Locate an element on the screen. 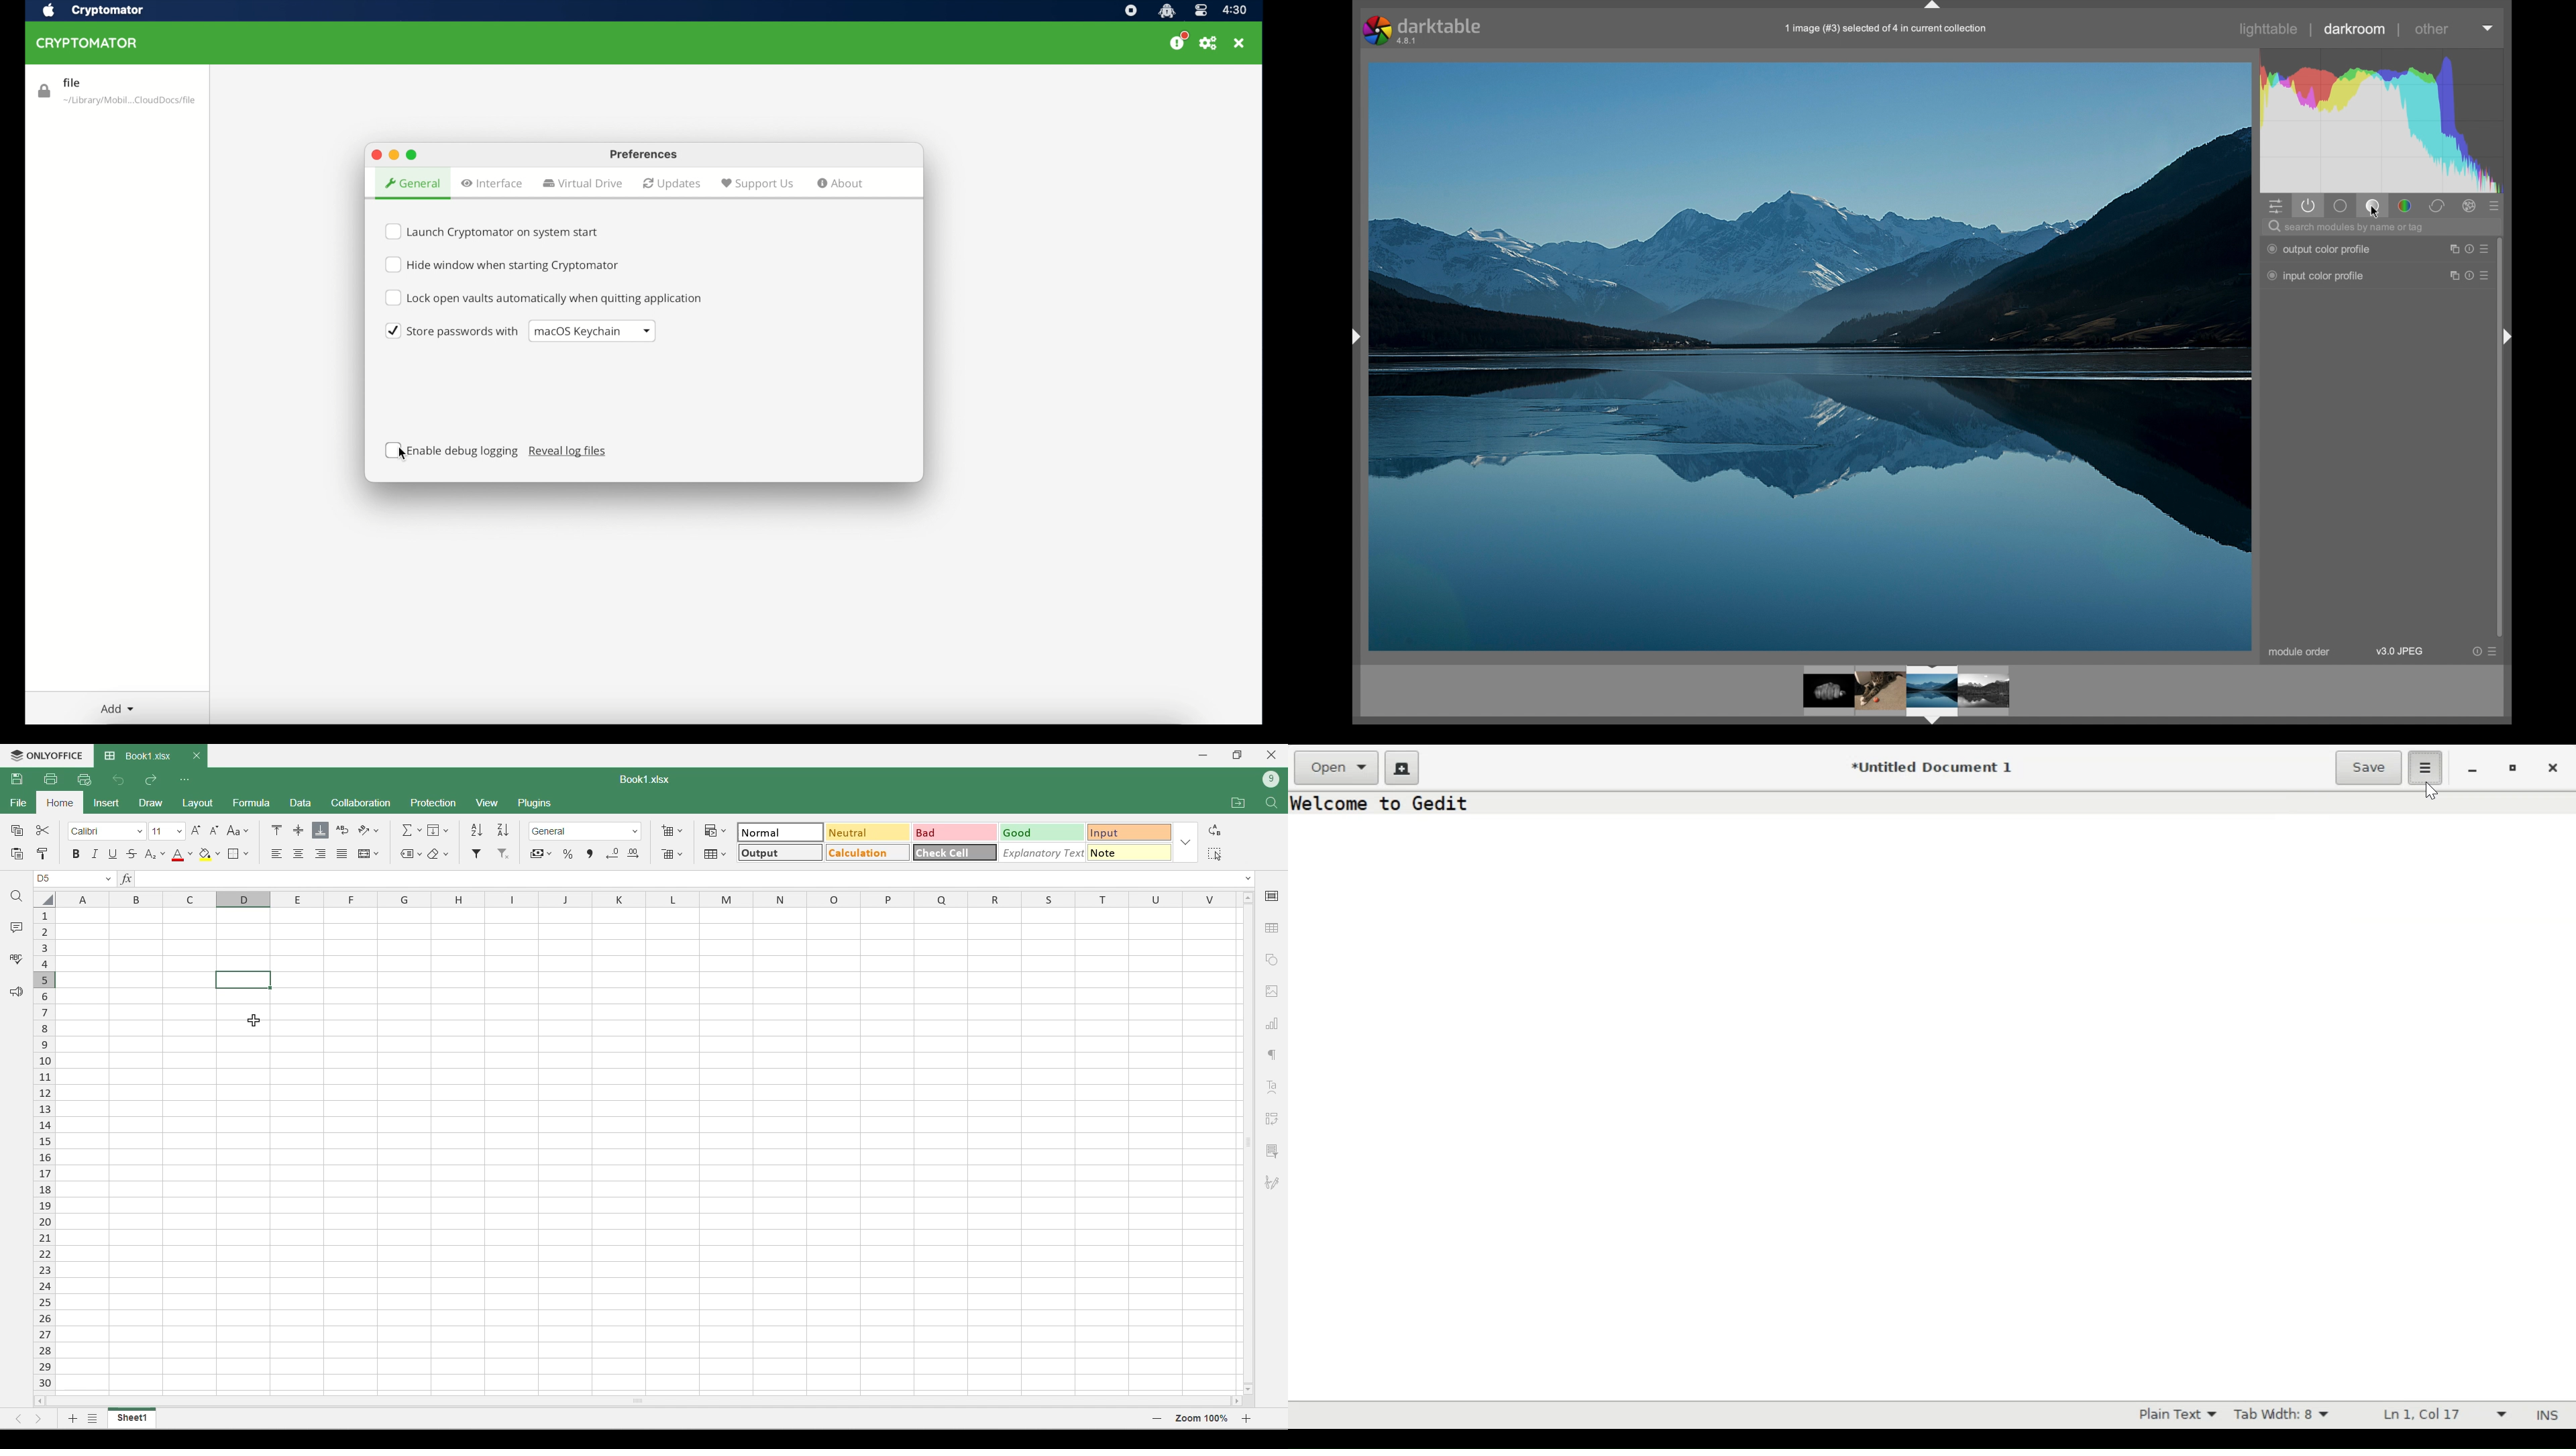  Spell check is located at coordinates (16, 959).